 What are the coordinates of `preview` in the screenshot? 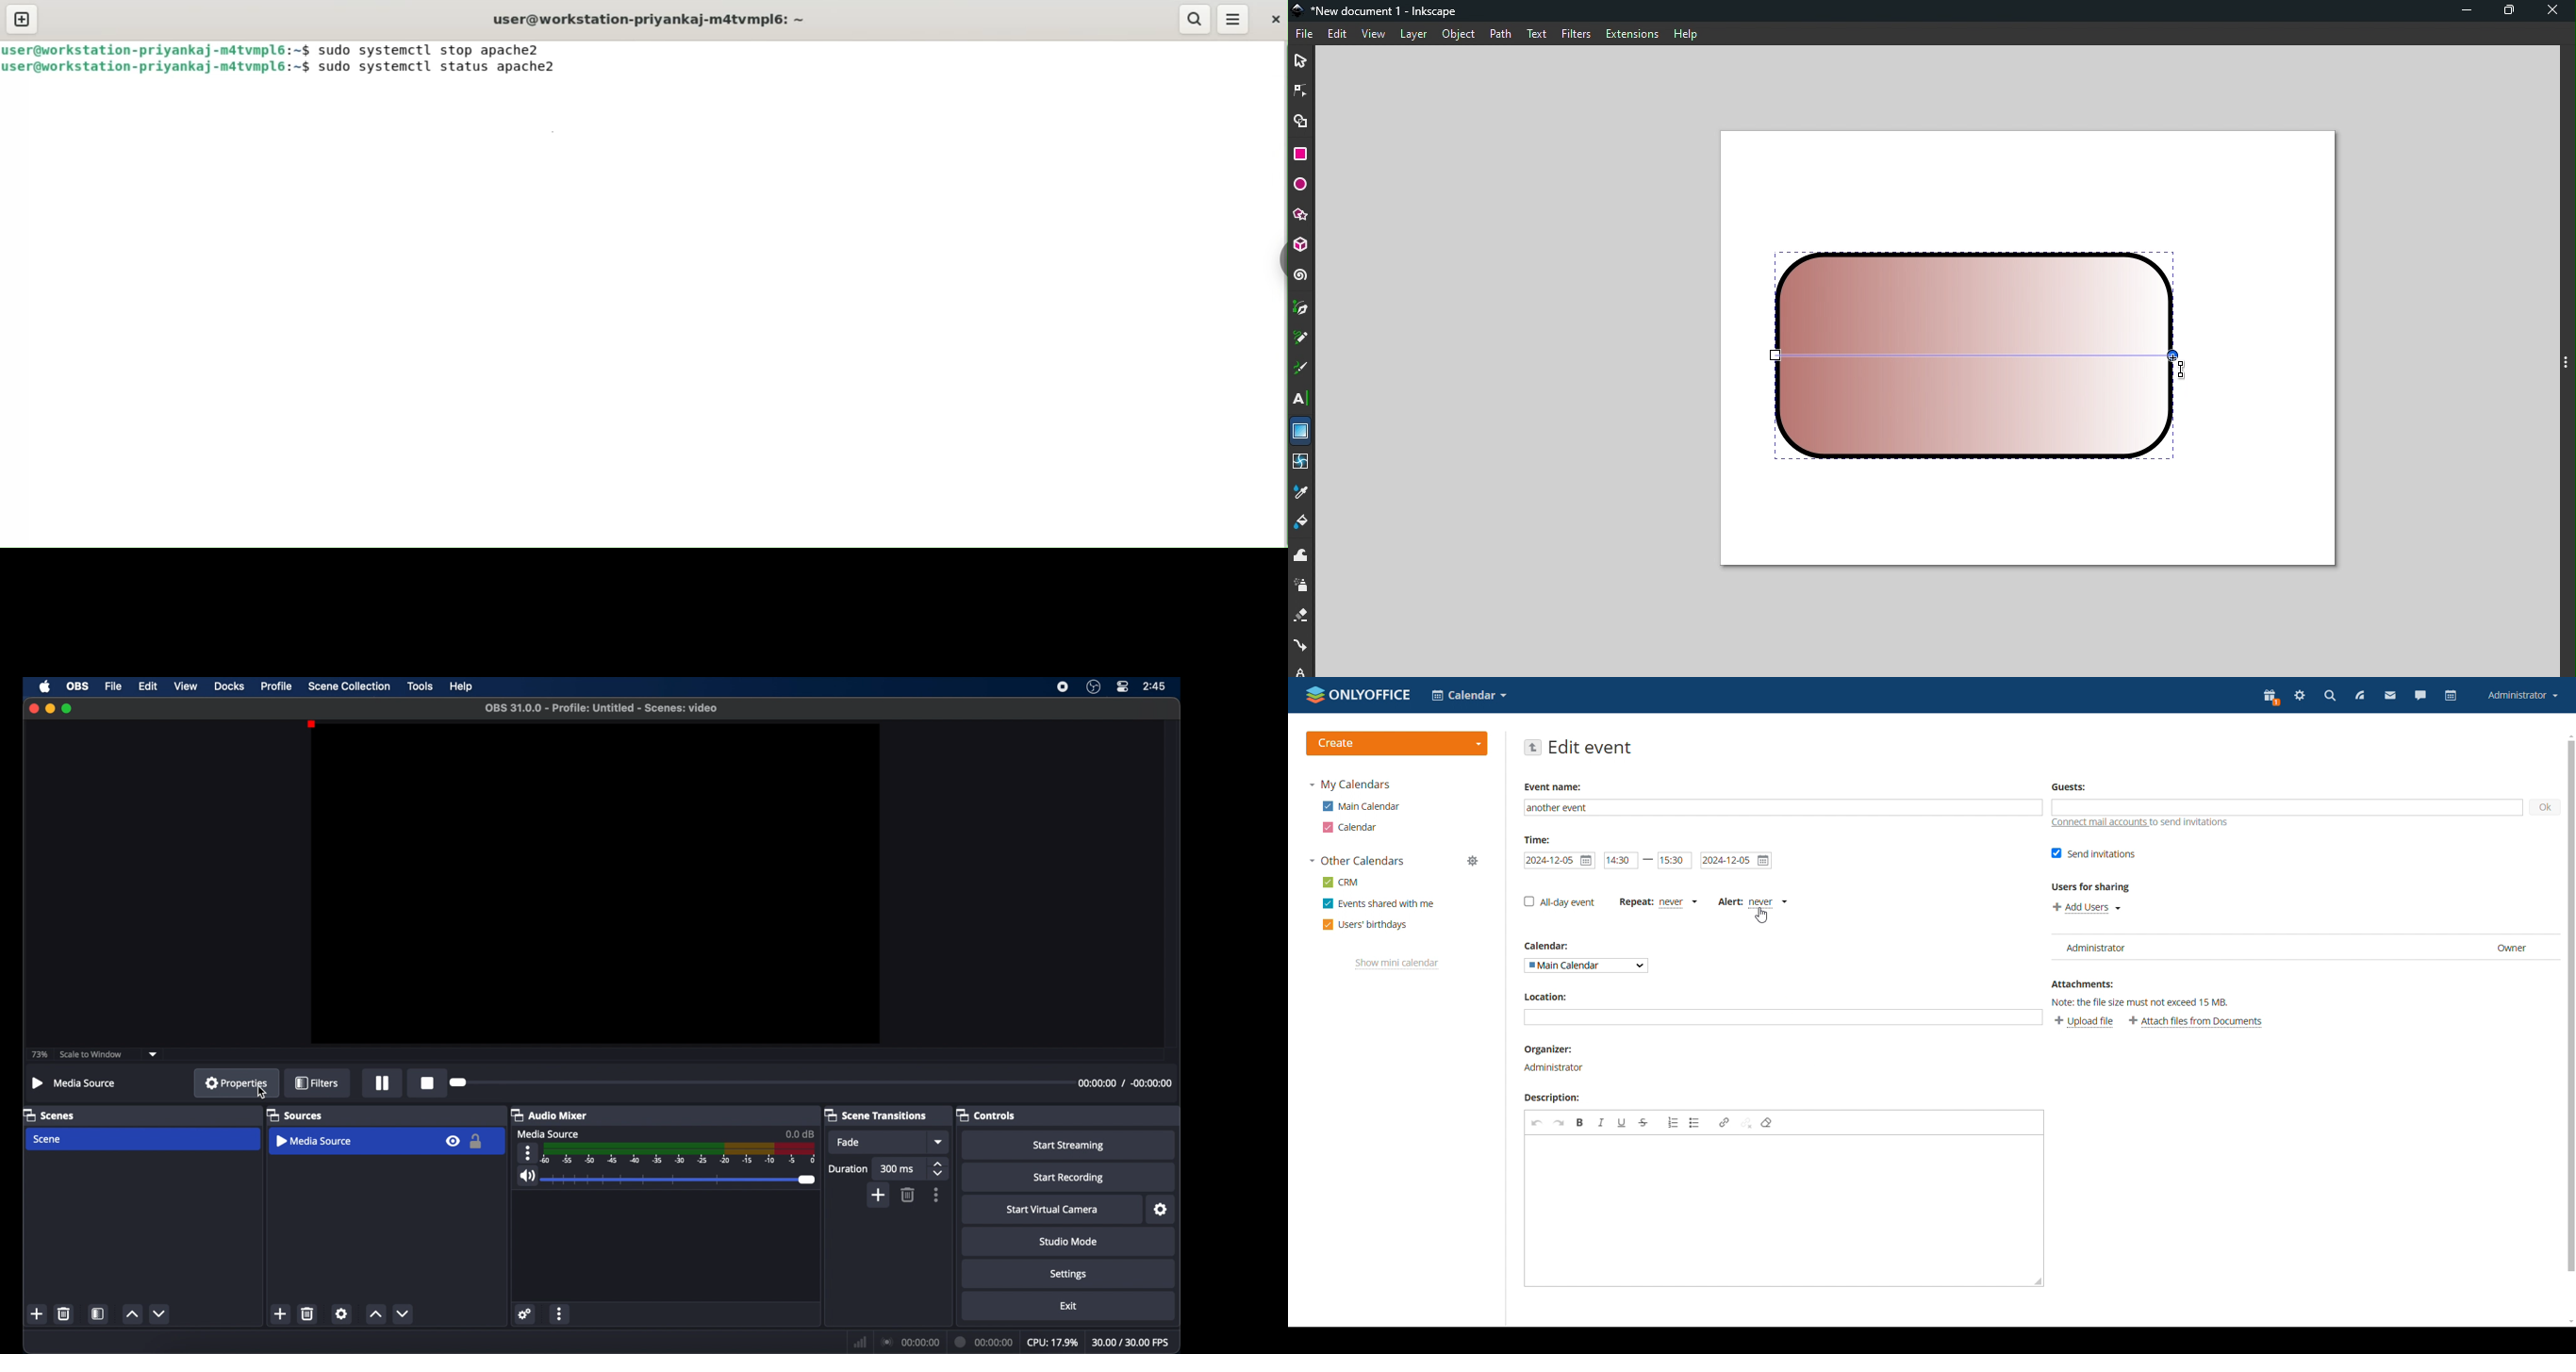 It's located at (594, 884).